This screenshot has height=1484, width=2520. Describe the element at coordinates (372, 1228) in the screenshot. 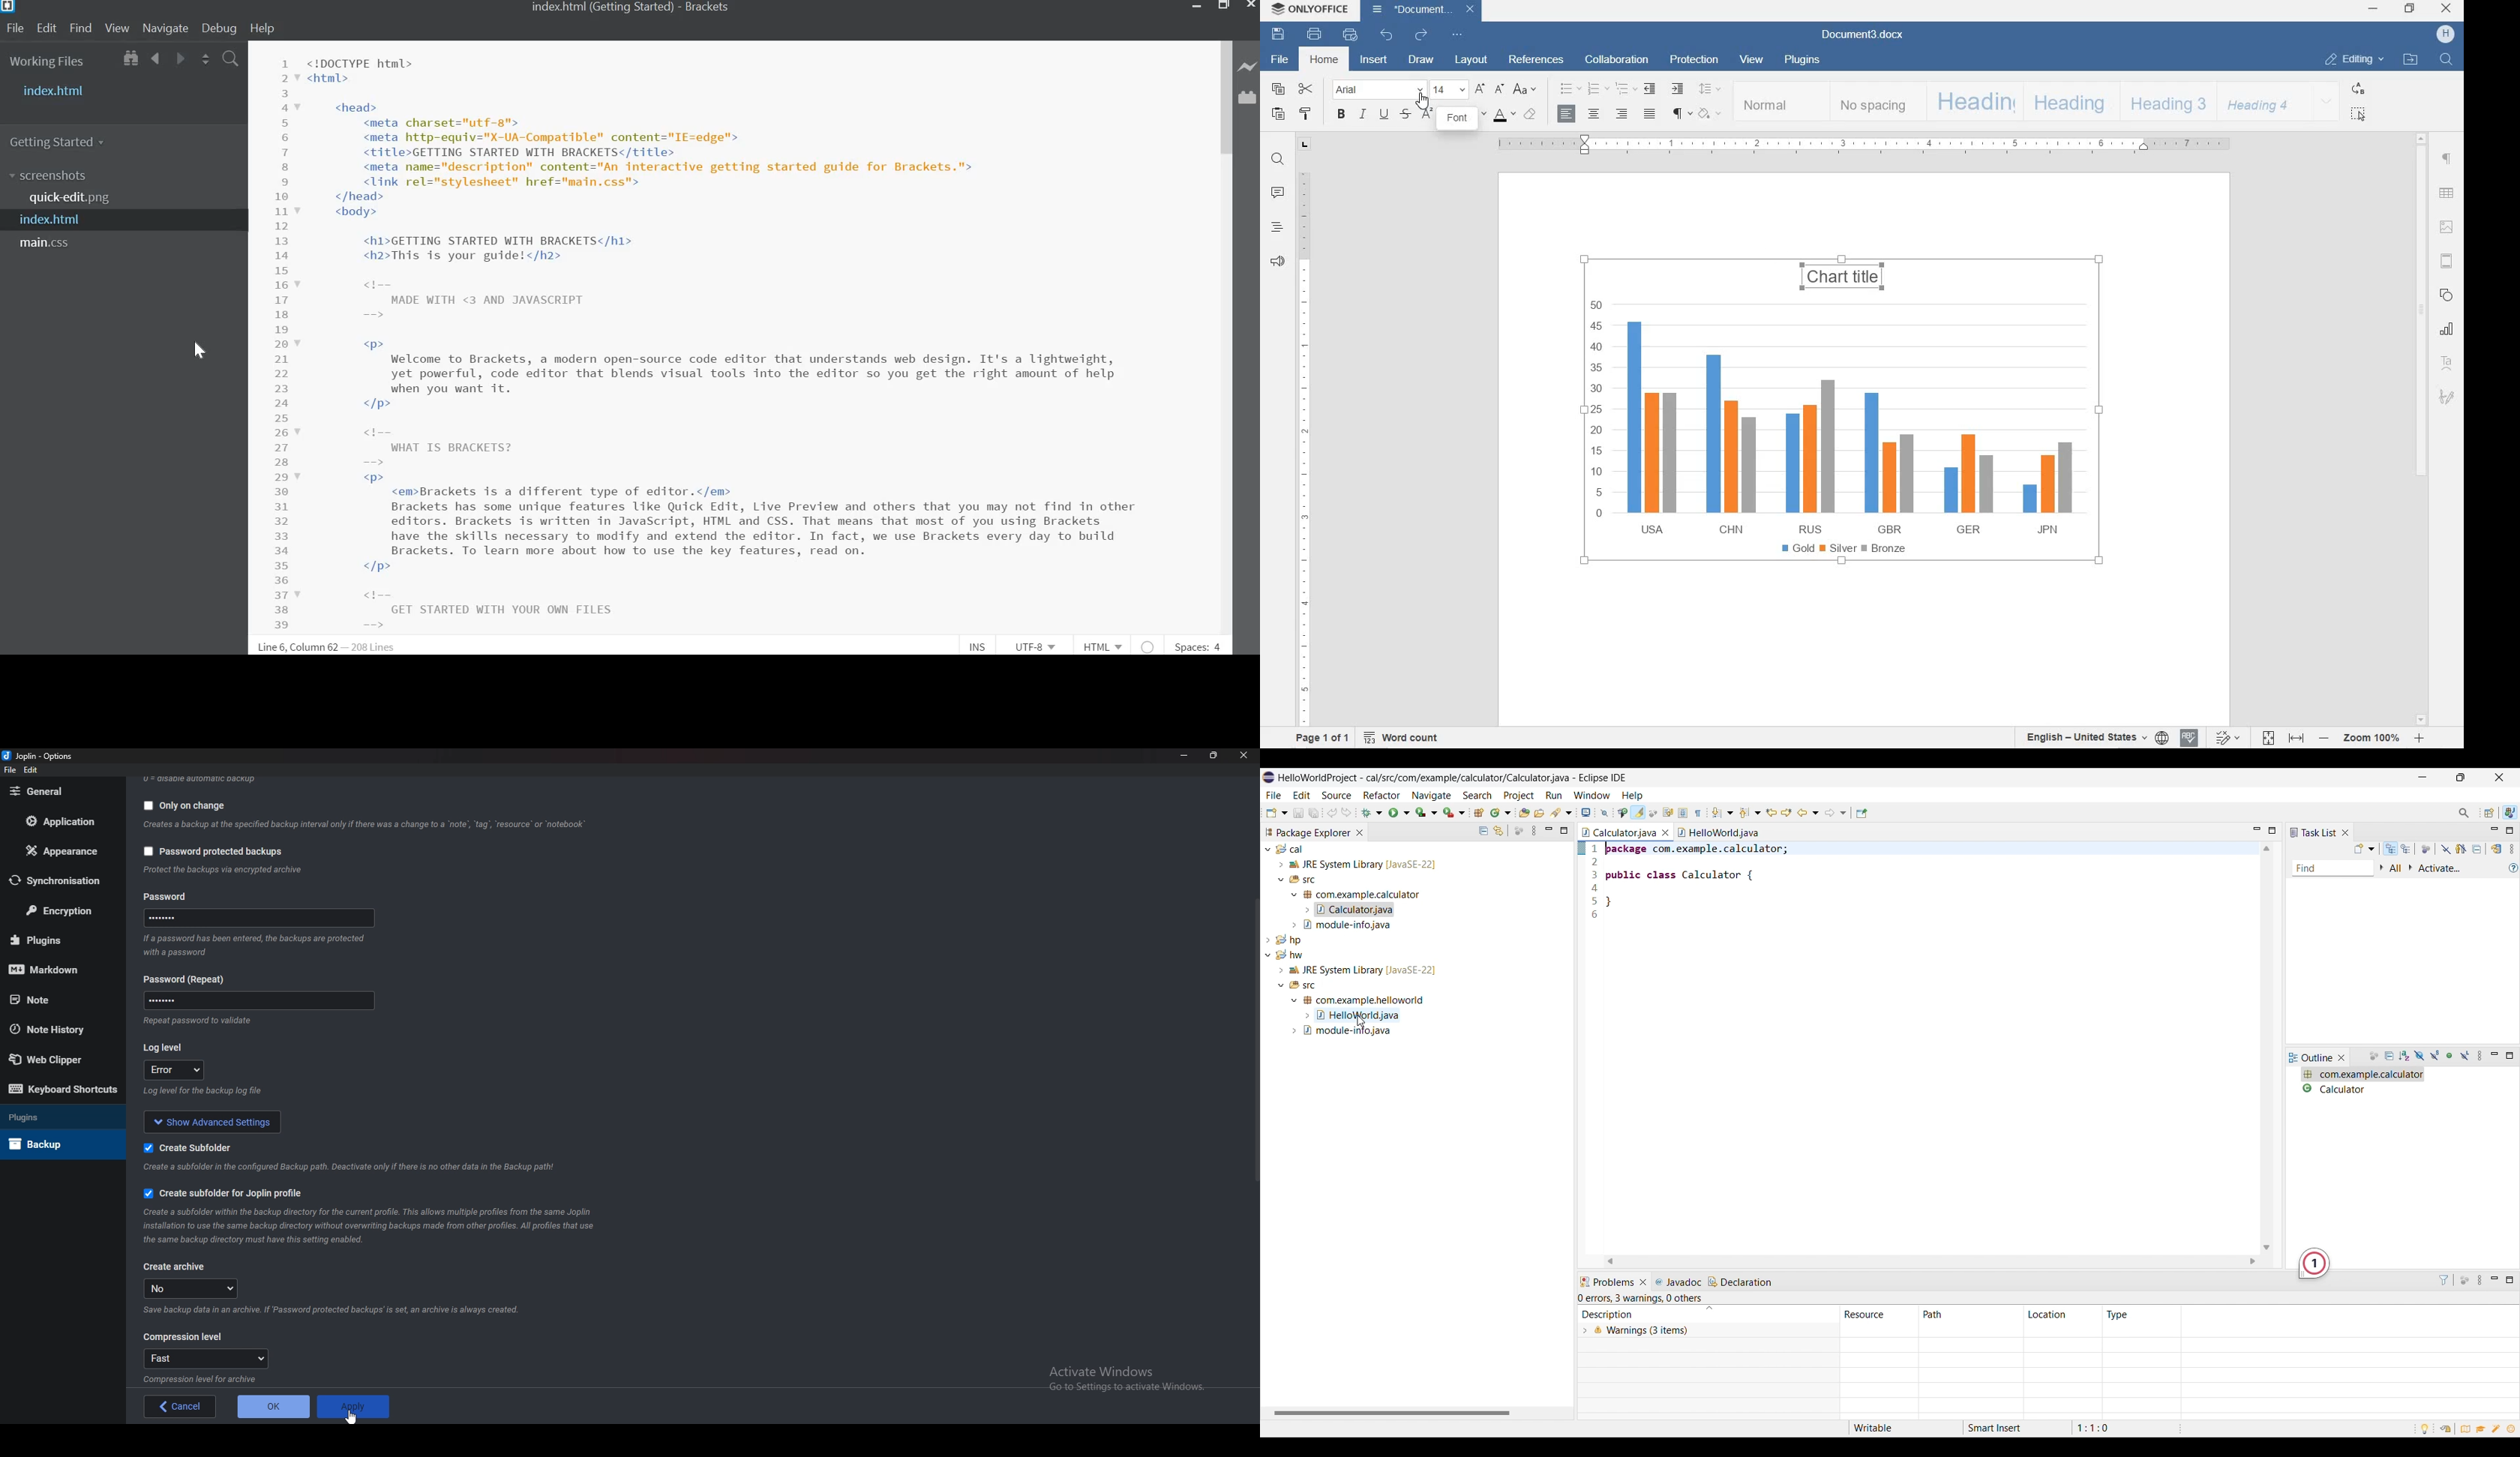

I see `Info on subfolder for joplin profile` at that location.